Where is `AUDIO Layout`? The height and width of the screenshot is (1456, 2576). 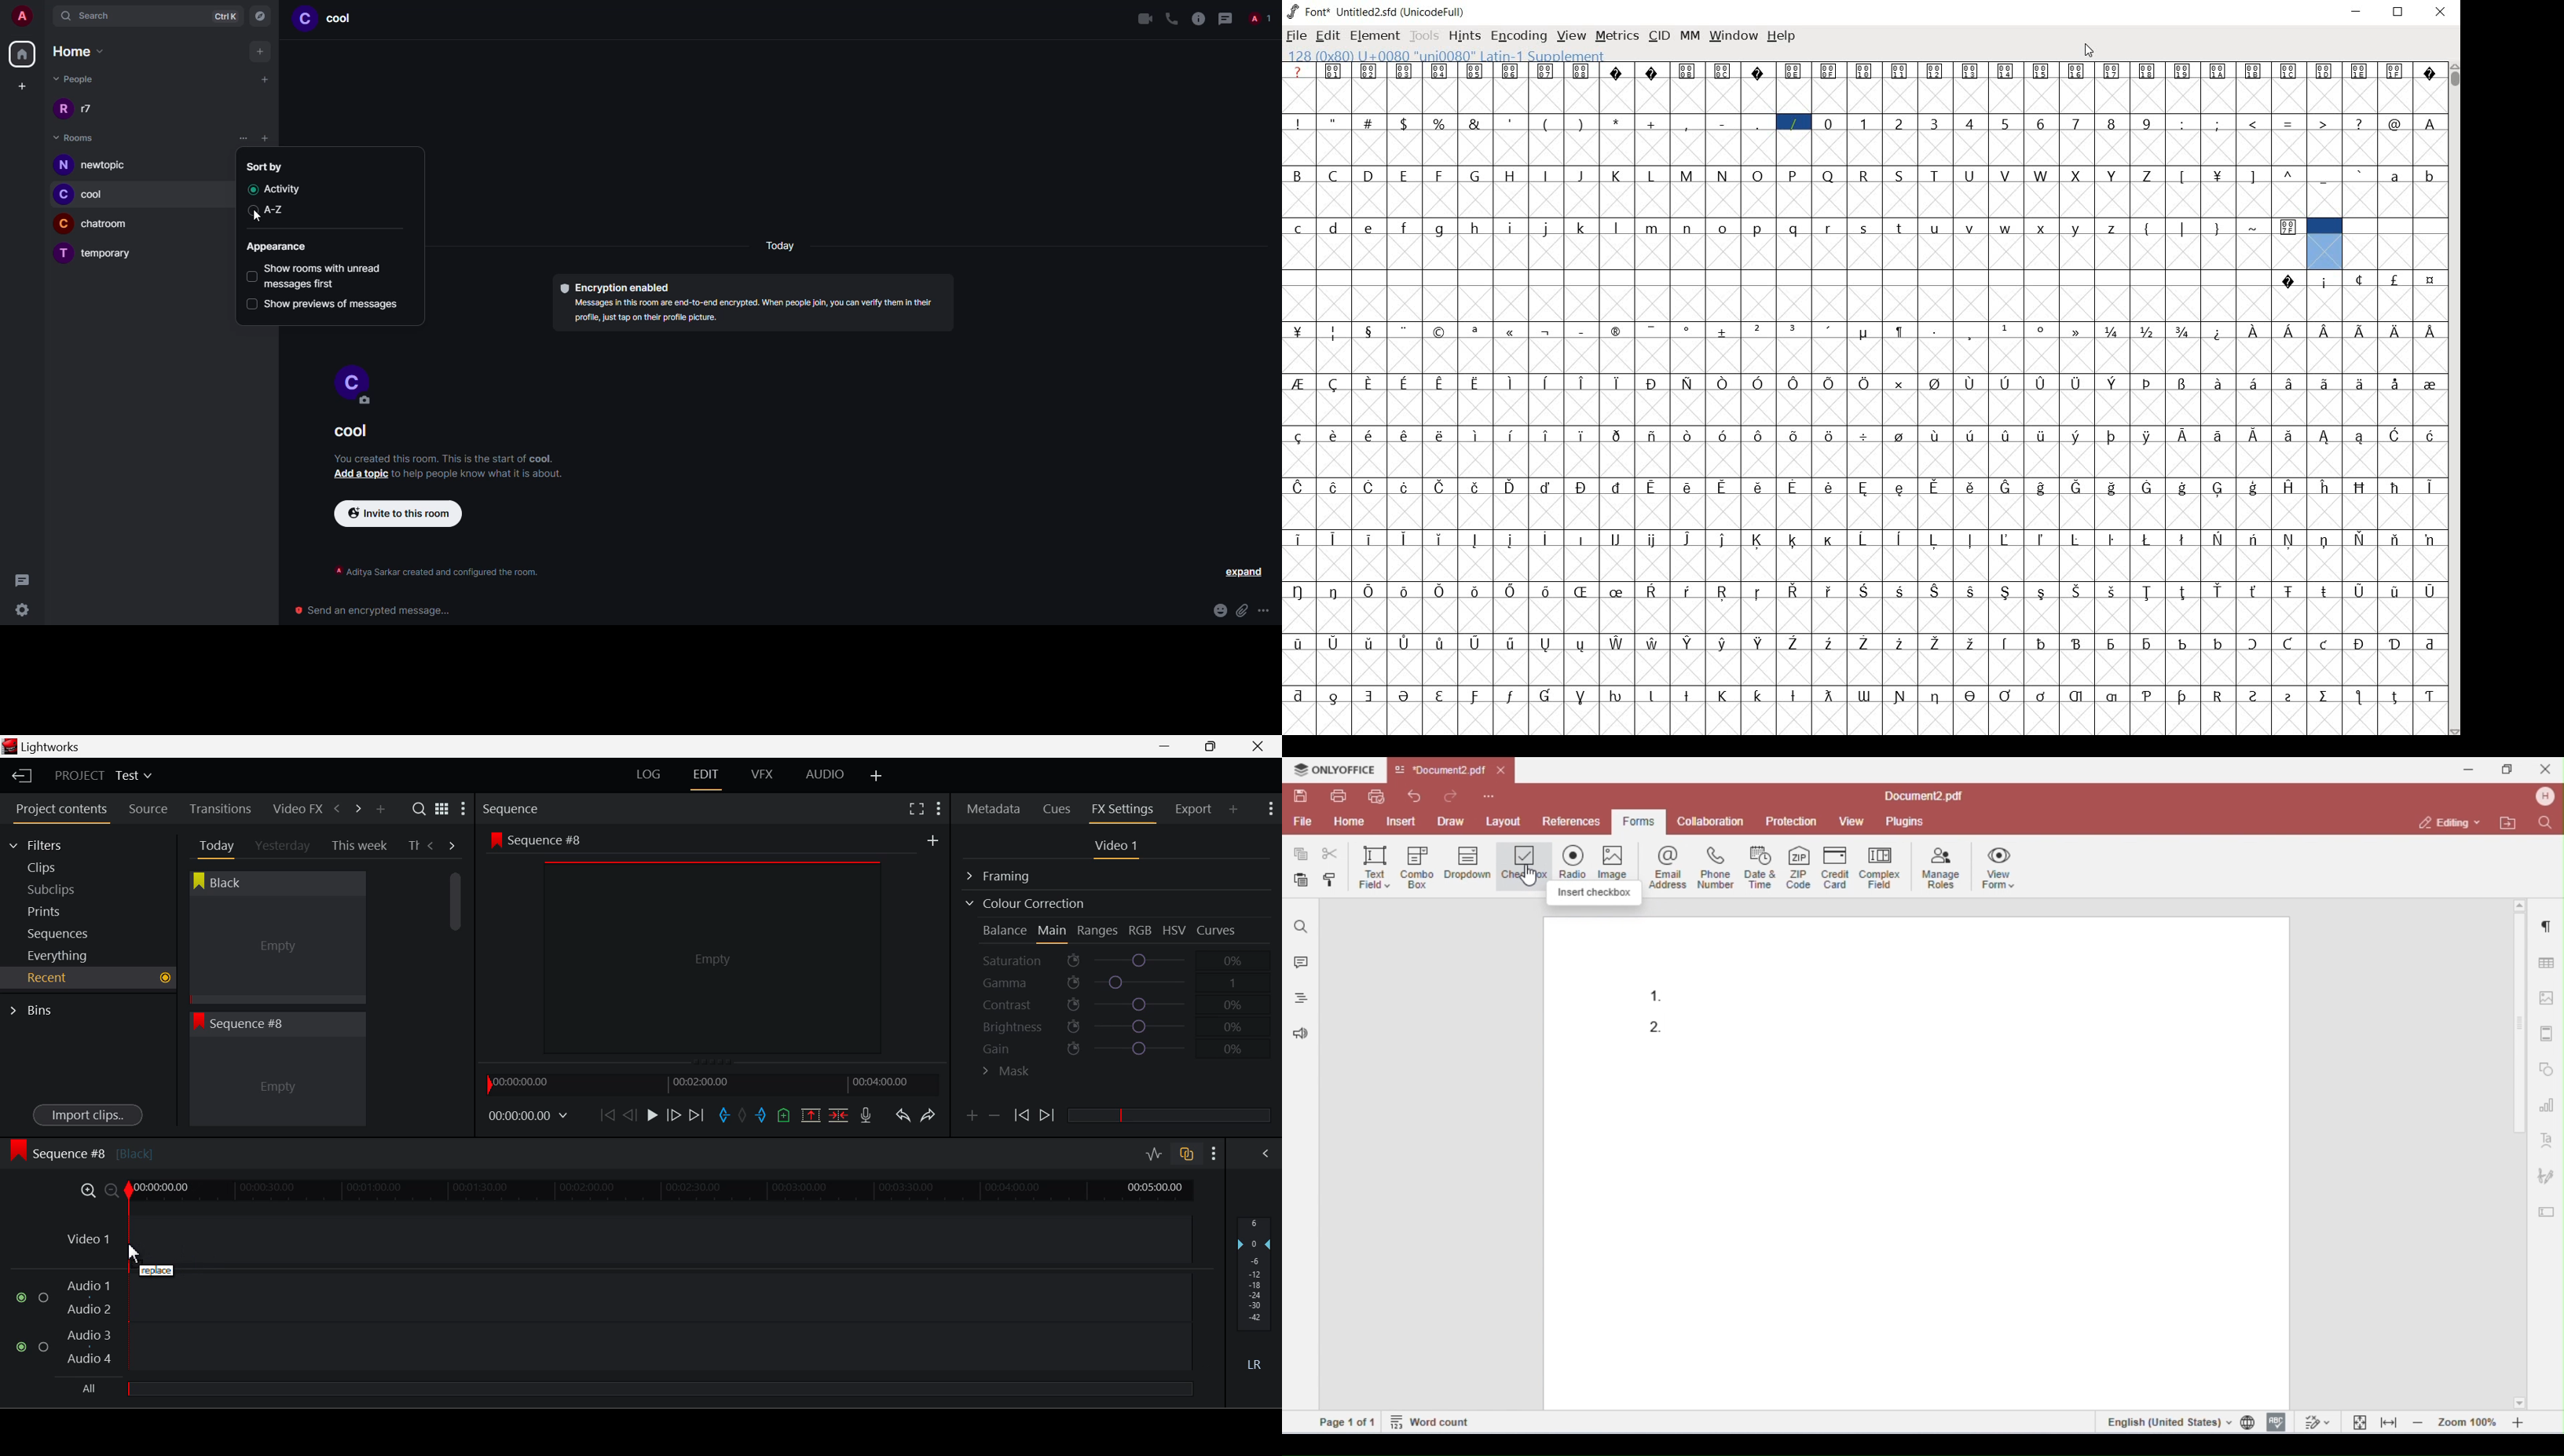 AUDIO Layout is located at coordinates (824, 774).